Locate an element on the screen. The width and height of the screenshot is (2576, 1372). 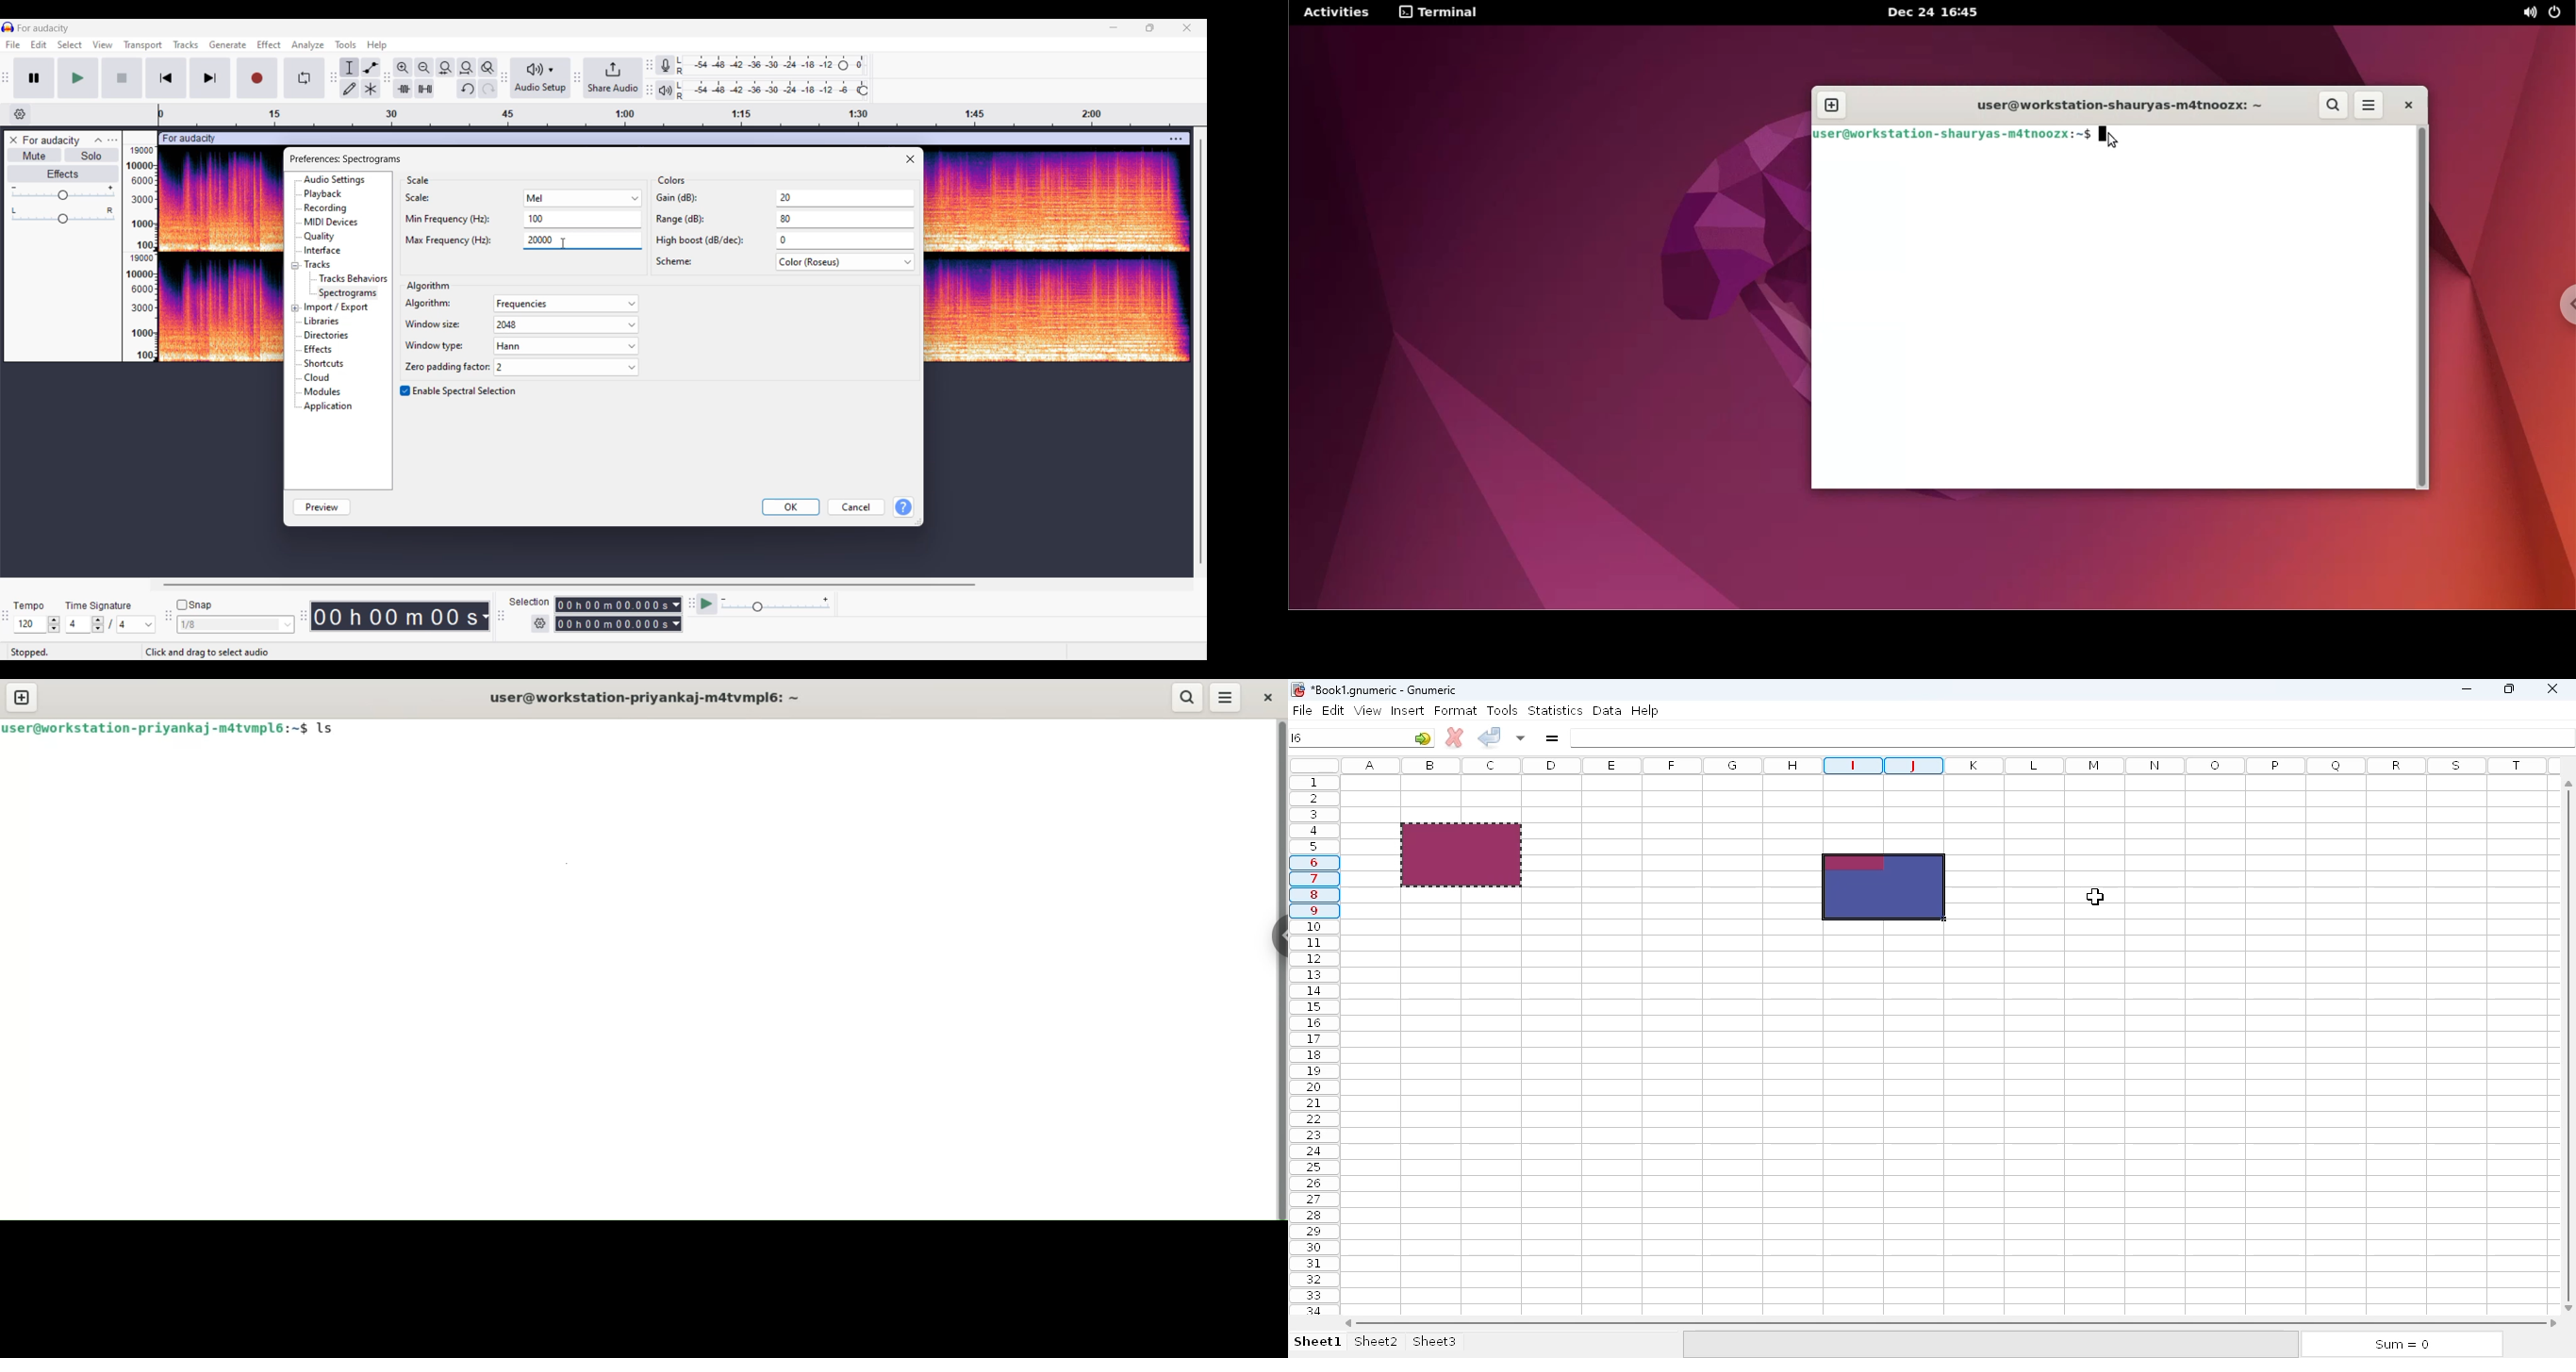
Start is located at coordinates (123, 78).